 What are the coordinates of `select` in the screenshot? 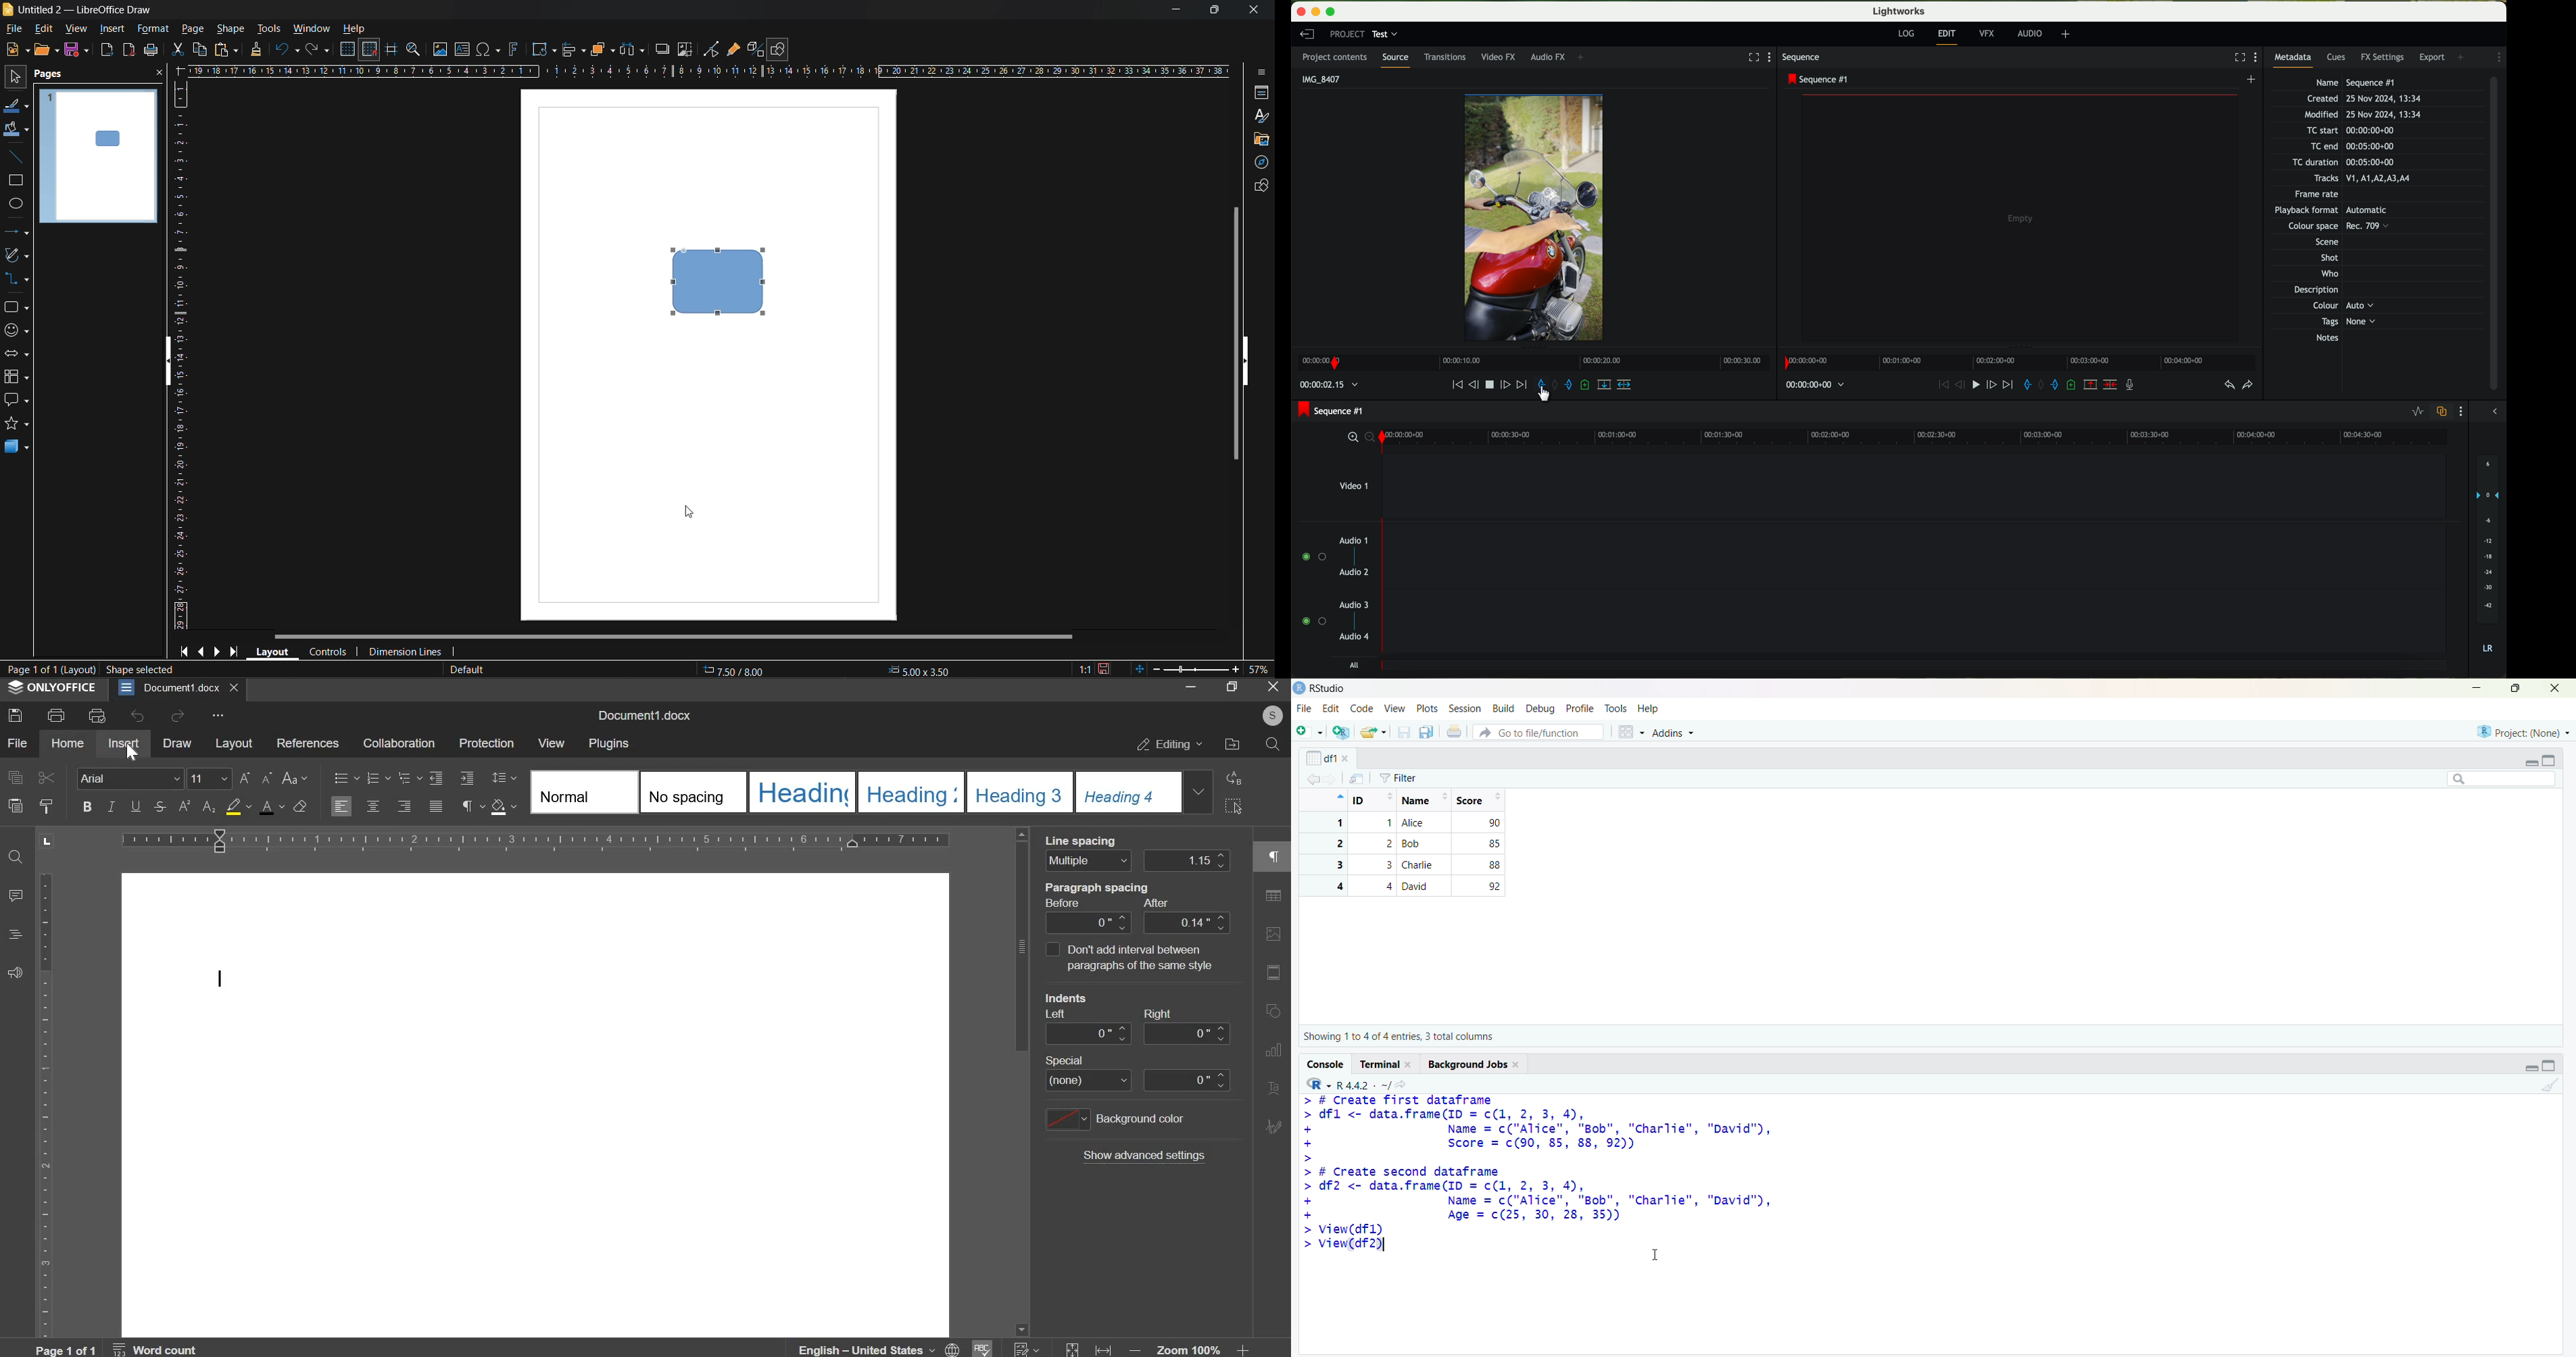 It's located at (15, 74).